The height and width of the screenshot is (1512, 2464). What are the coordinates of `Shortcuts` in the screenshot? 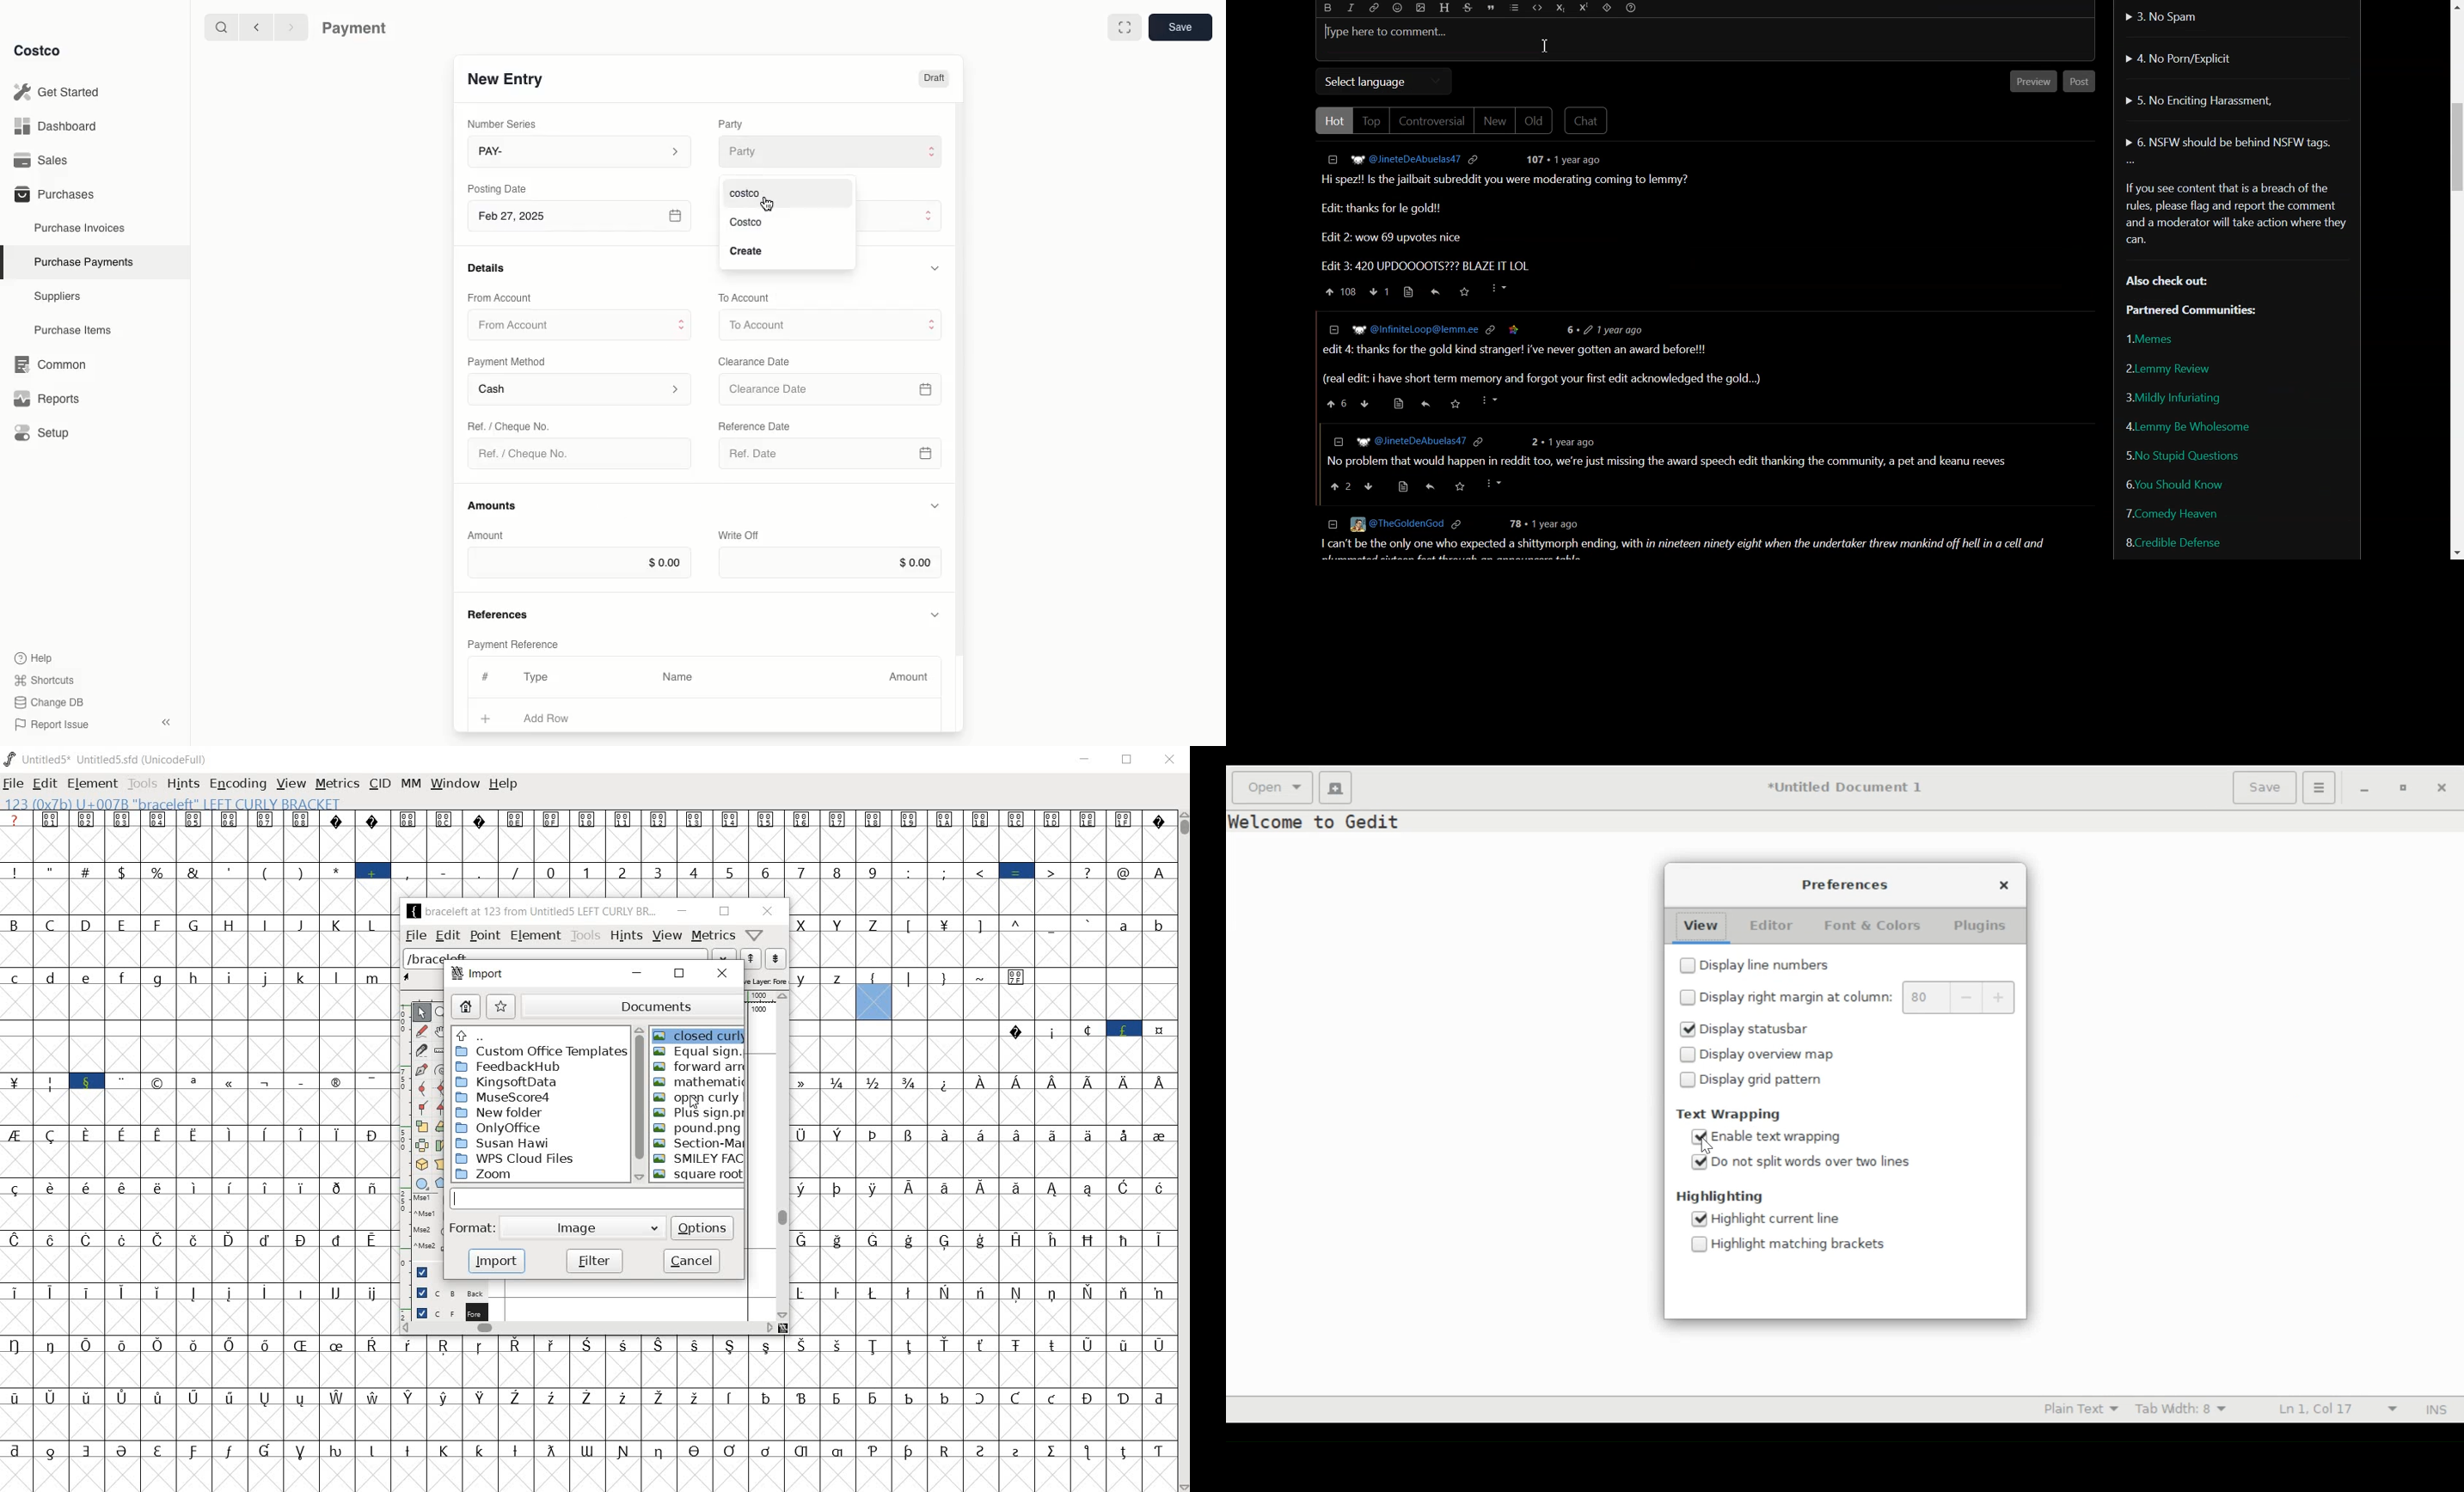 It's located at (43, 679).